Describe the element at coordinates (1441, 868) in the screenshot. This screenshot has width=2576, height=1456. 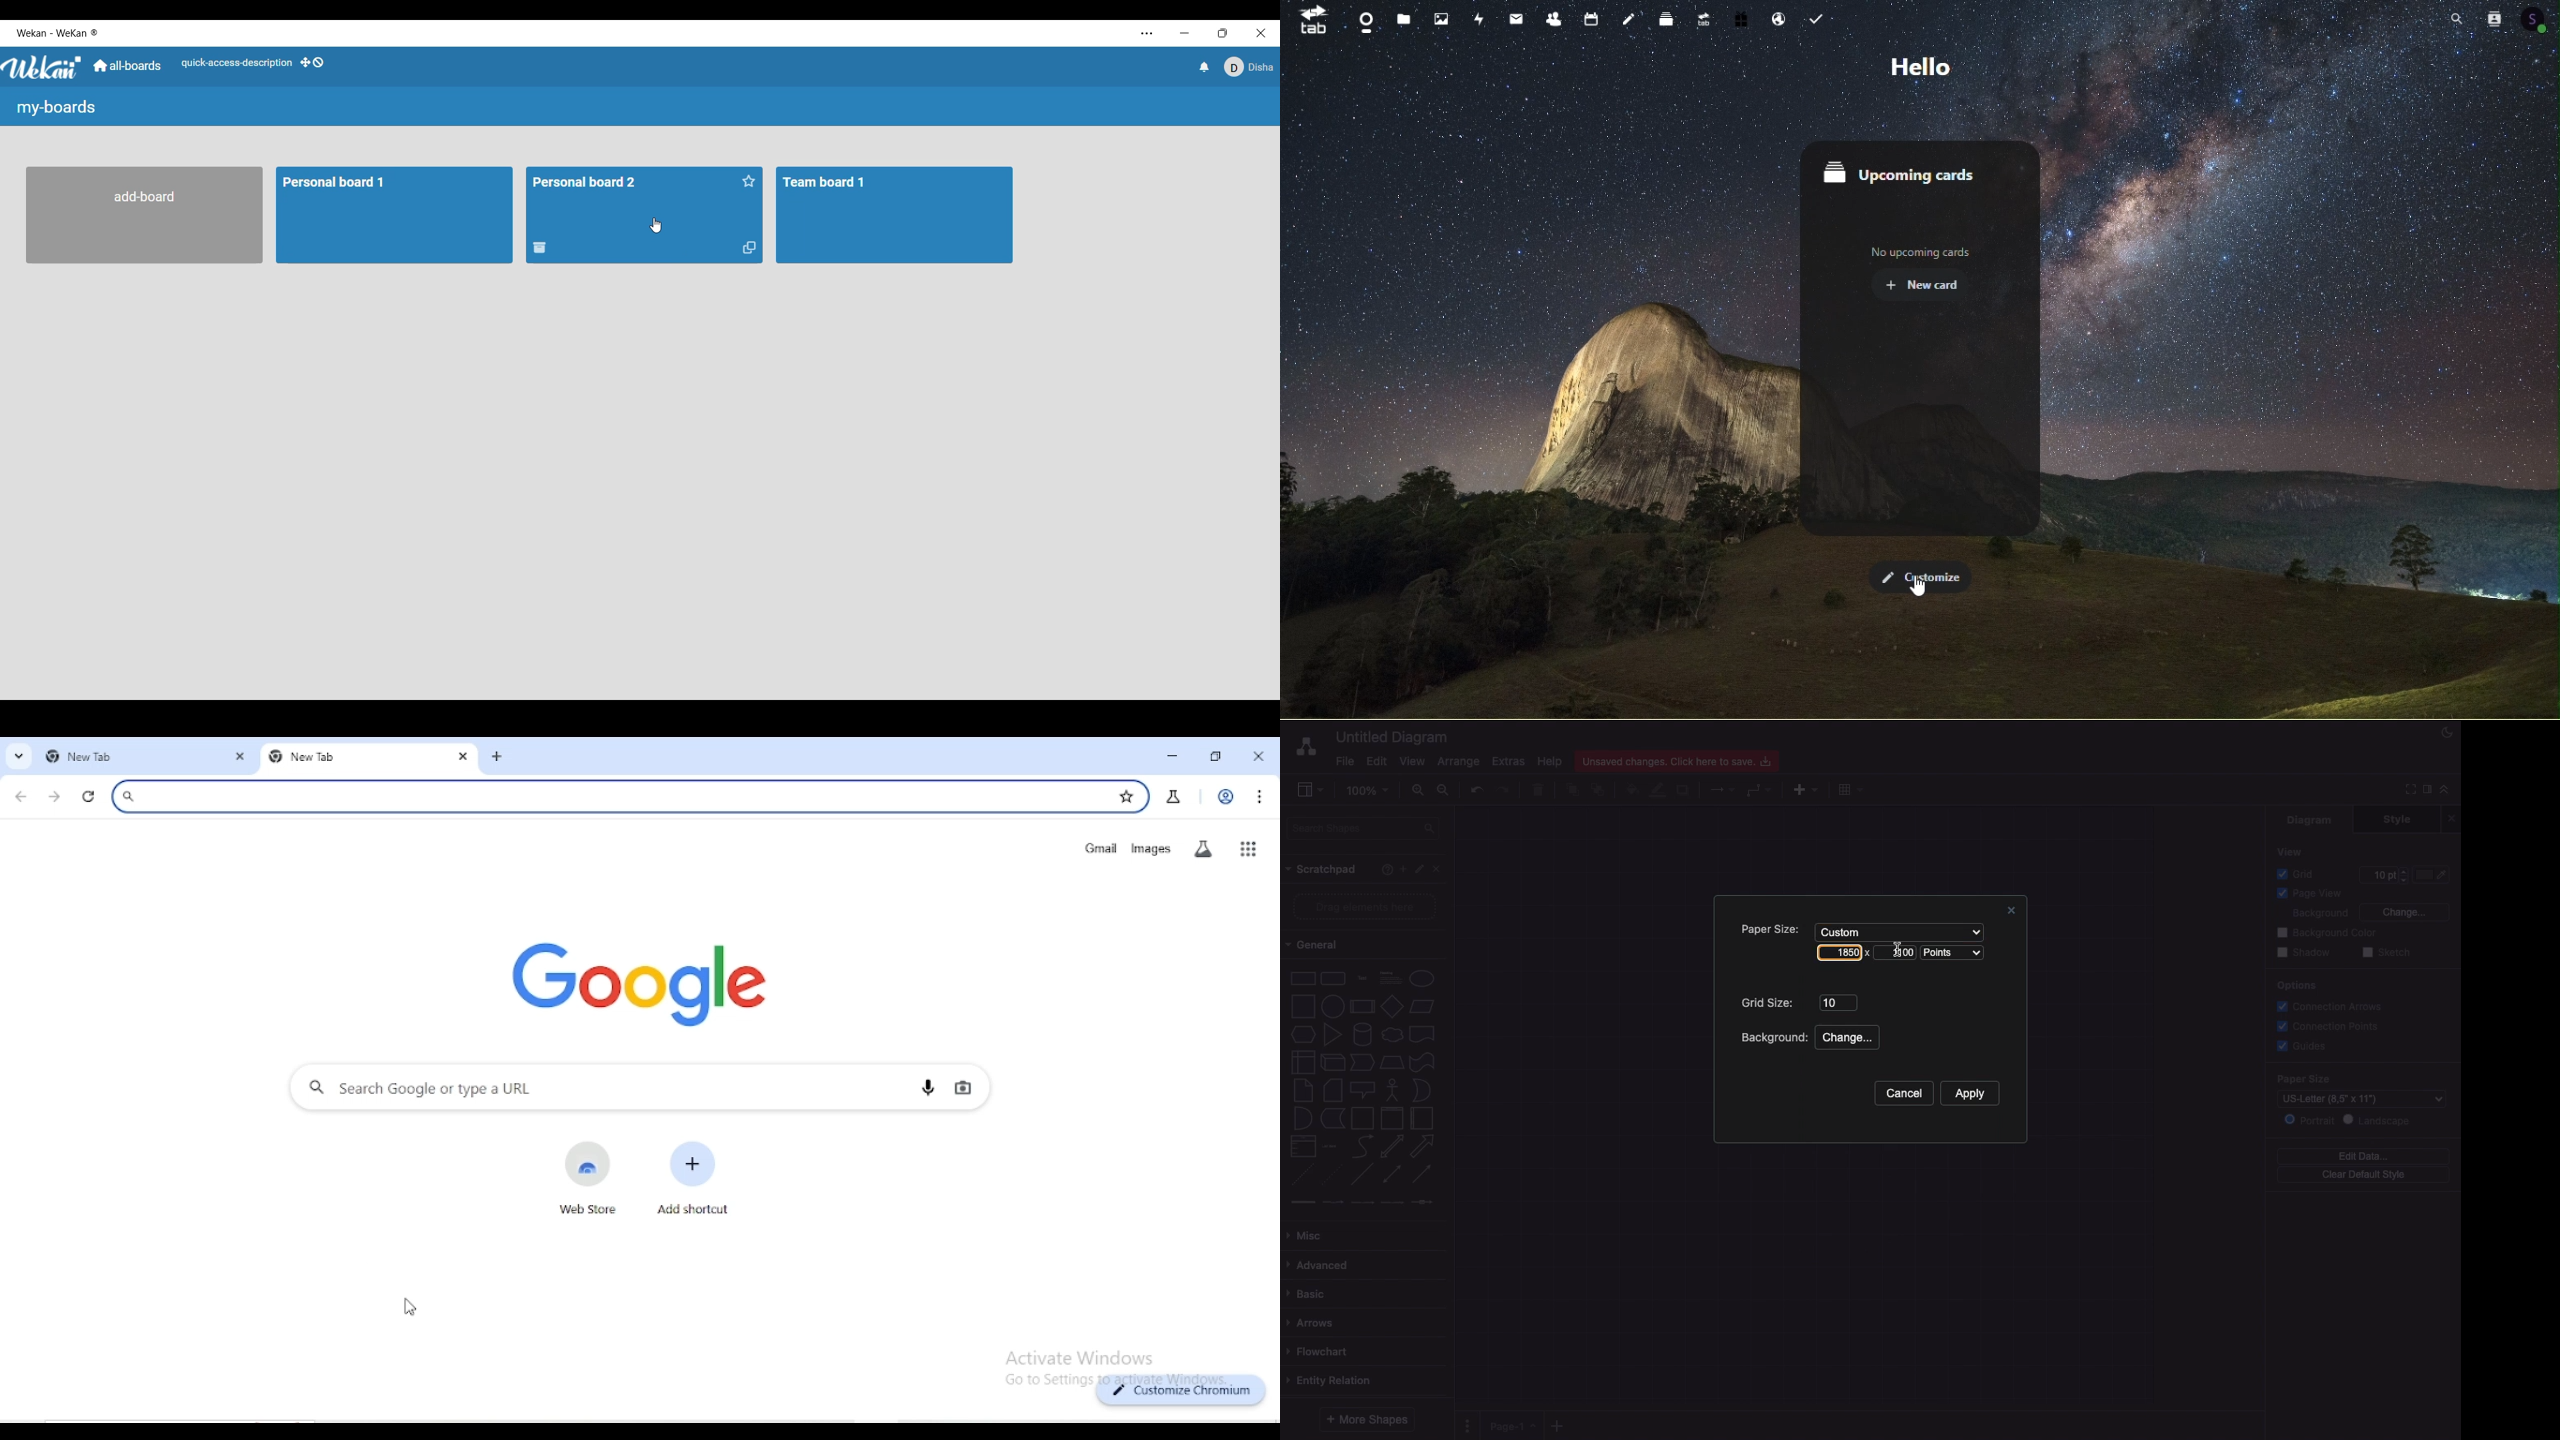
I see `Close` at that location.